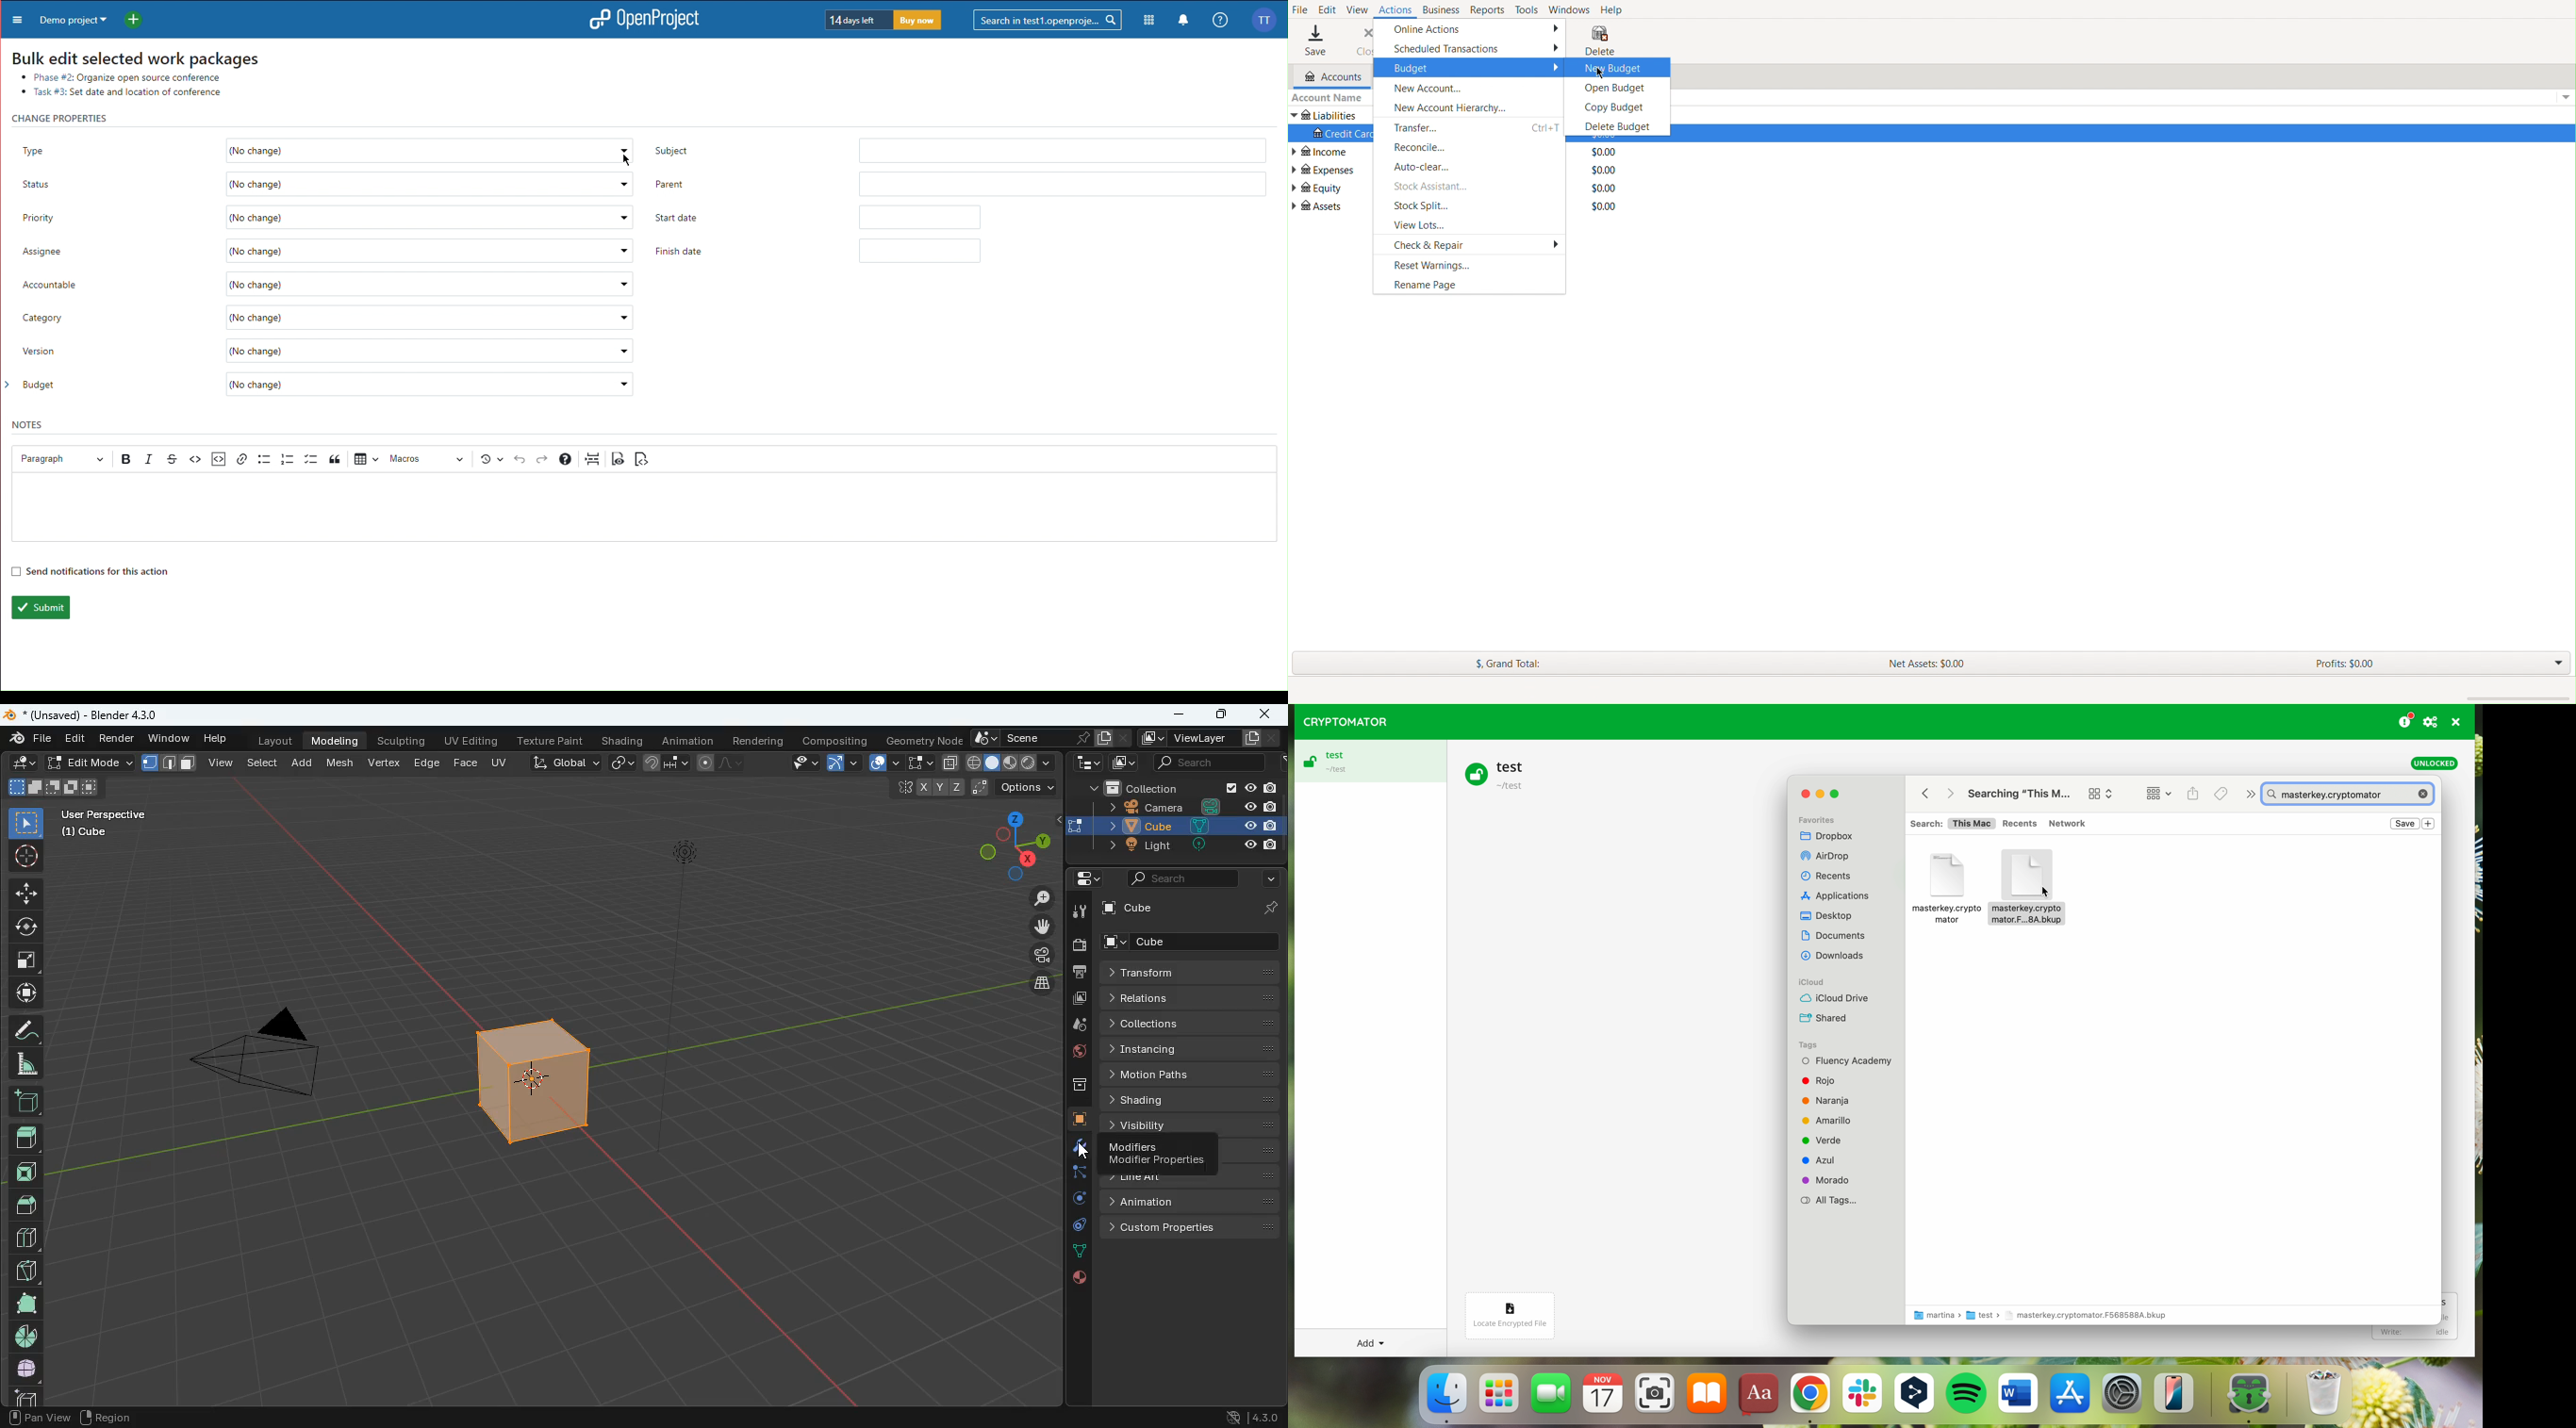 Image resolution: width=2576 pixels, height=1428 pixels. Describe the element at coordinates (26, 995) in the screenshot. I see `move` at that location.